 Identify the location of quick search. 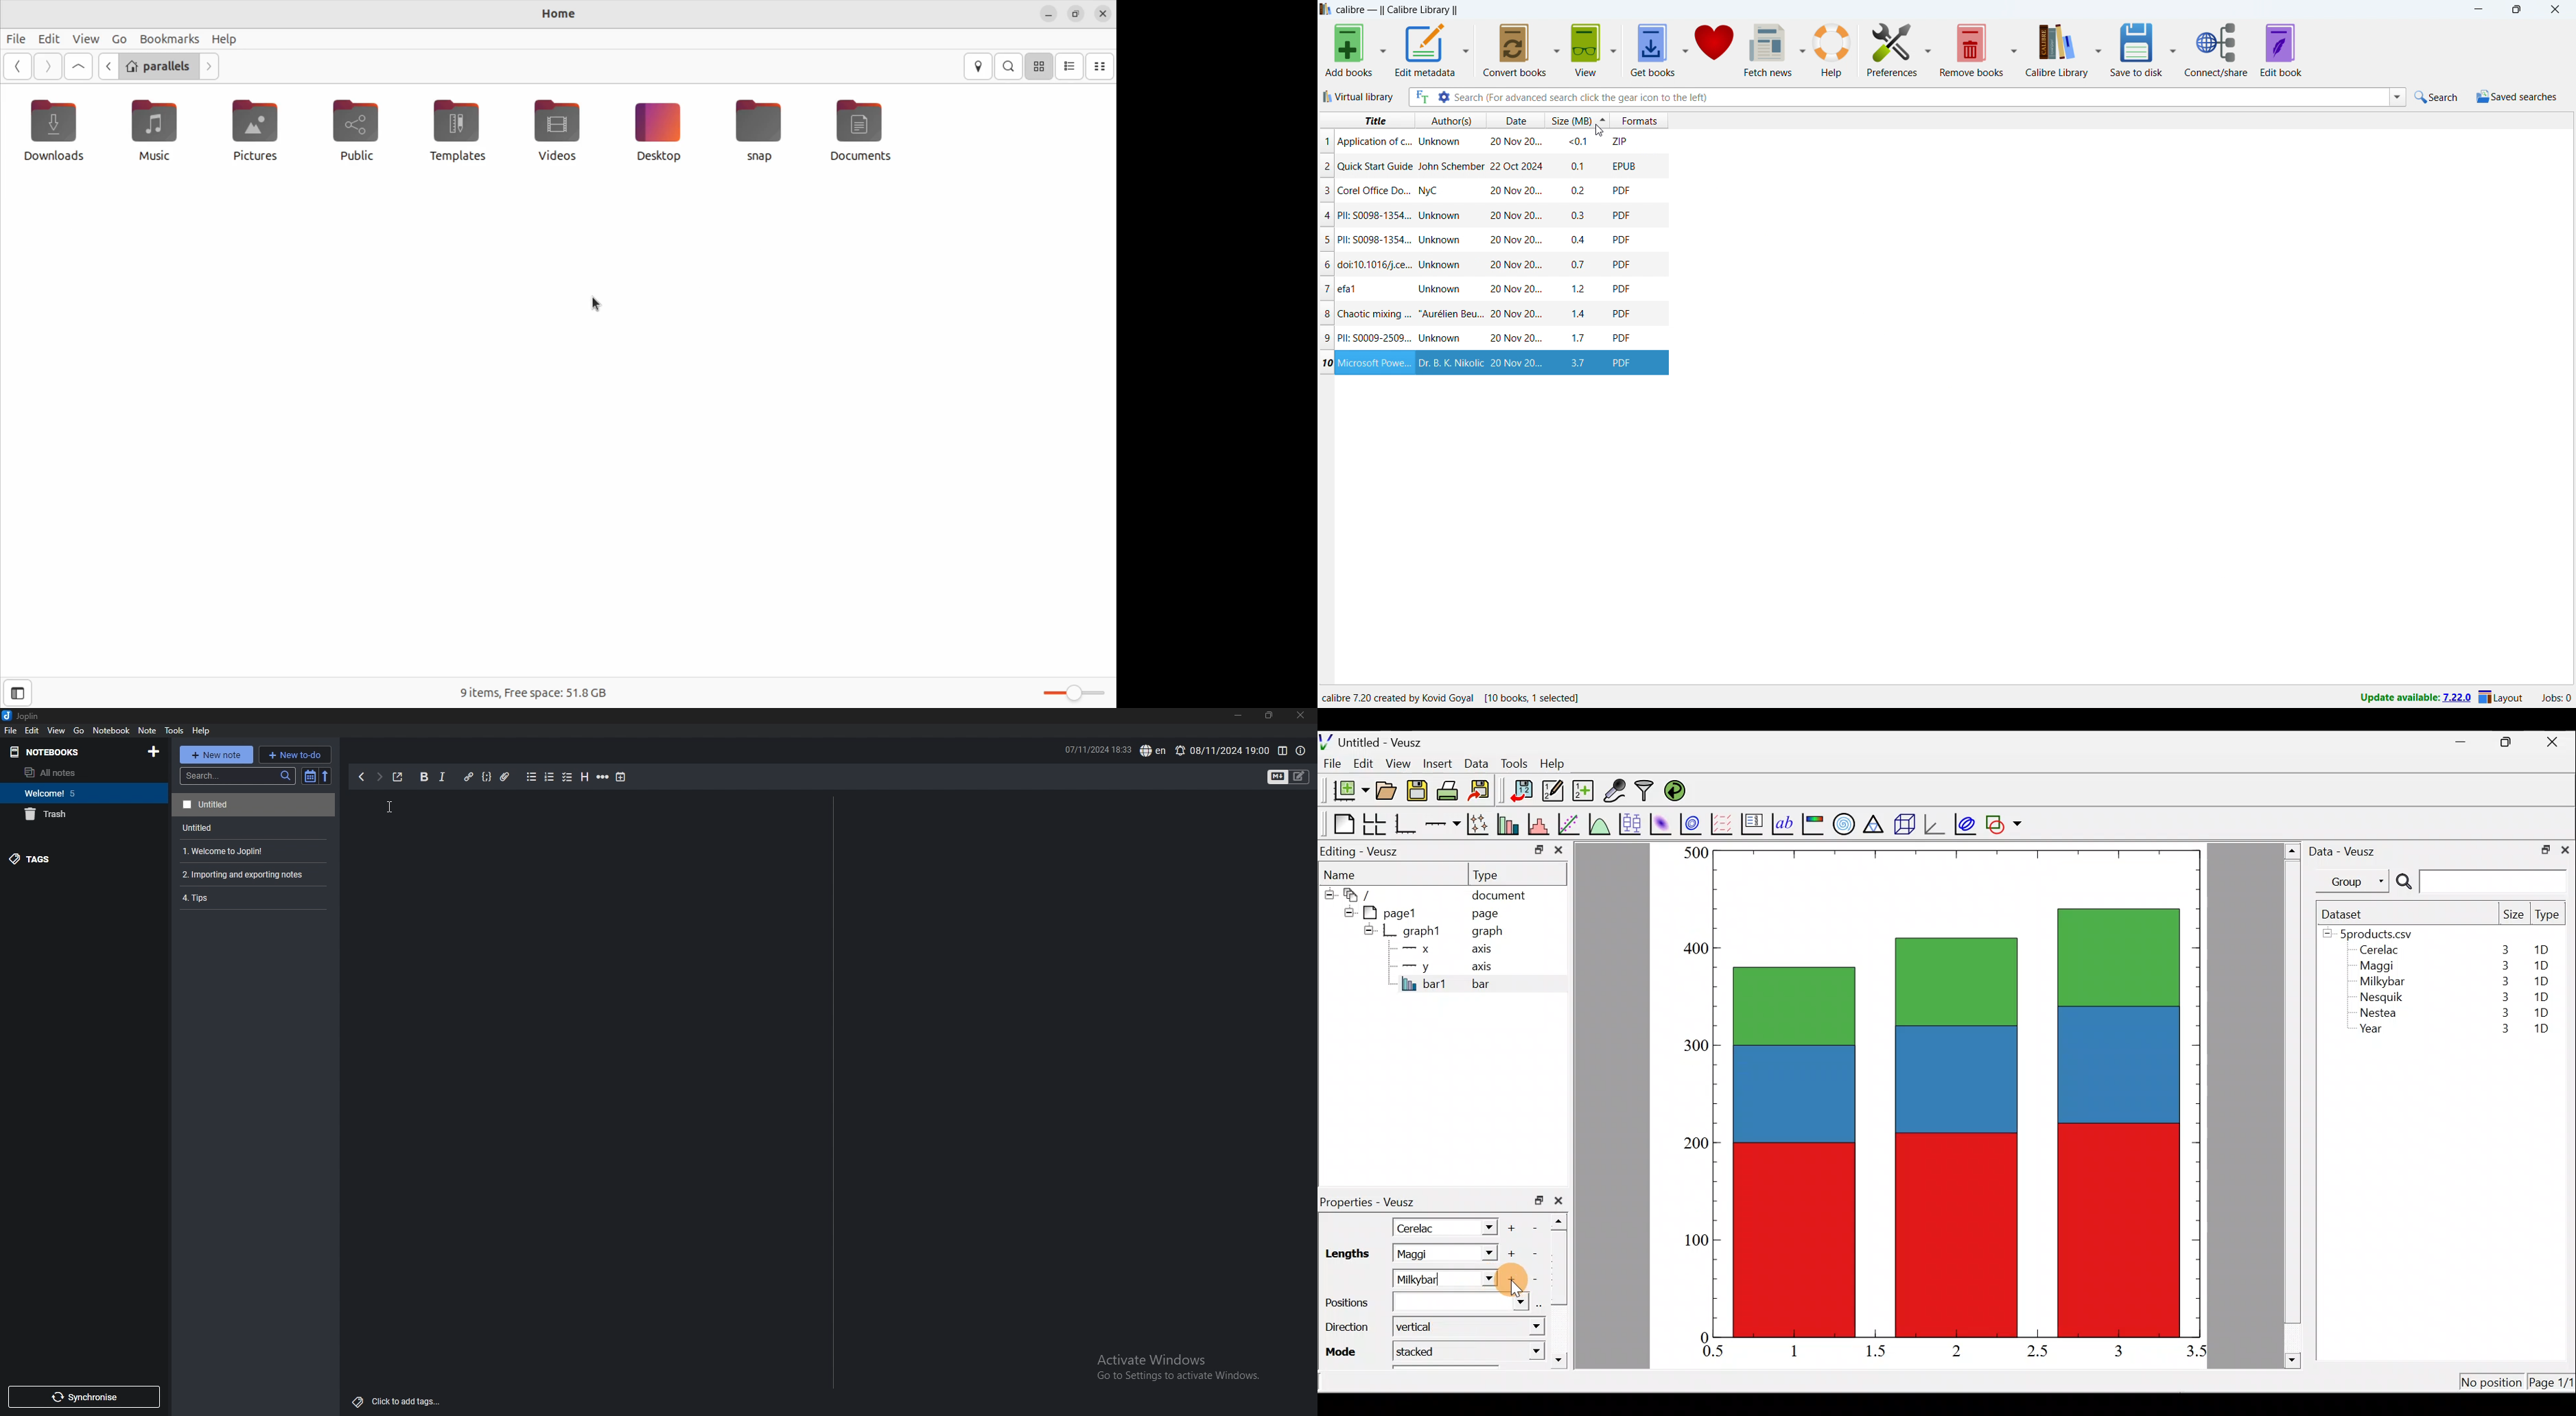
(2437, 97).